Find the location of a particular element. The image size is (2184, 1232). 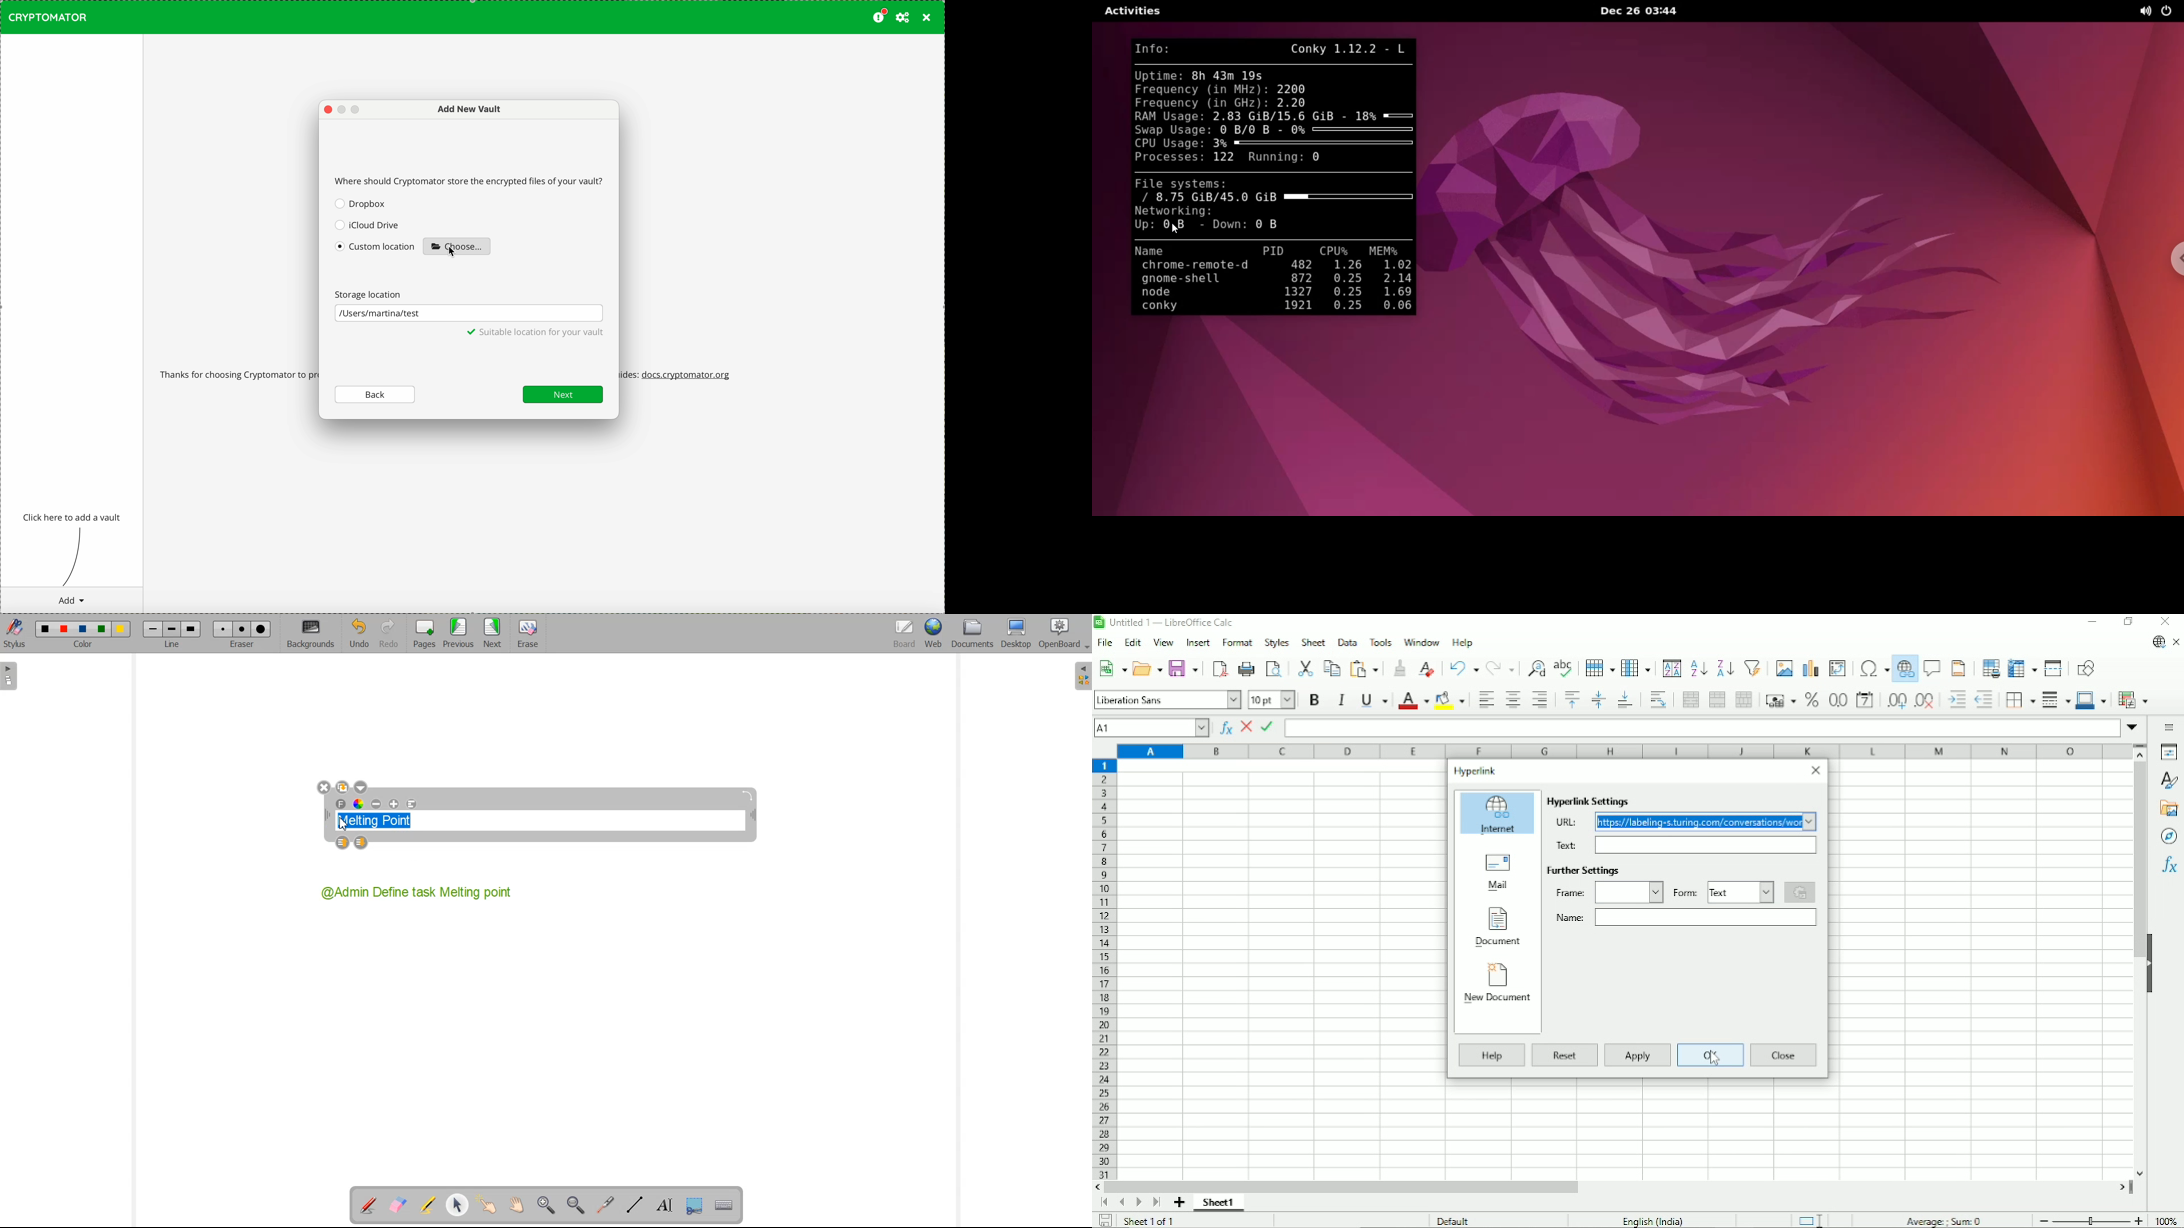

Merge and center is located at coordinates (1689, 700).